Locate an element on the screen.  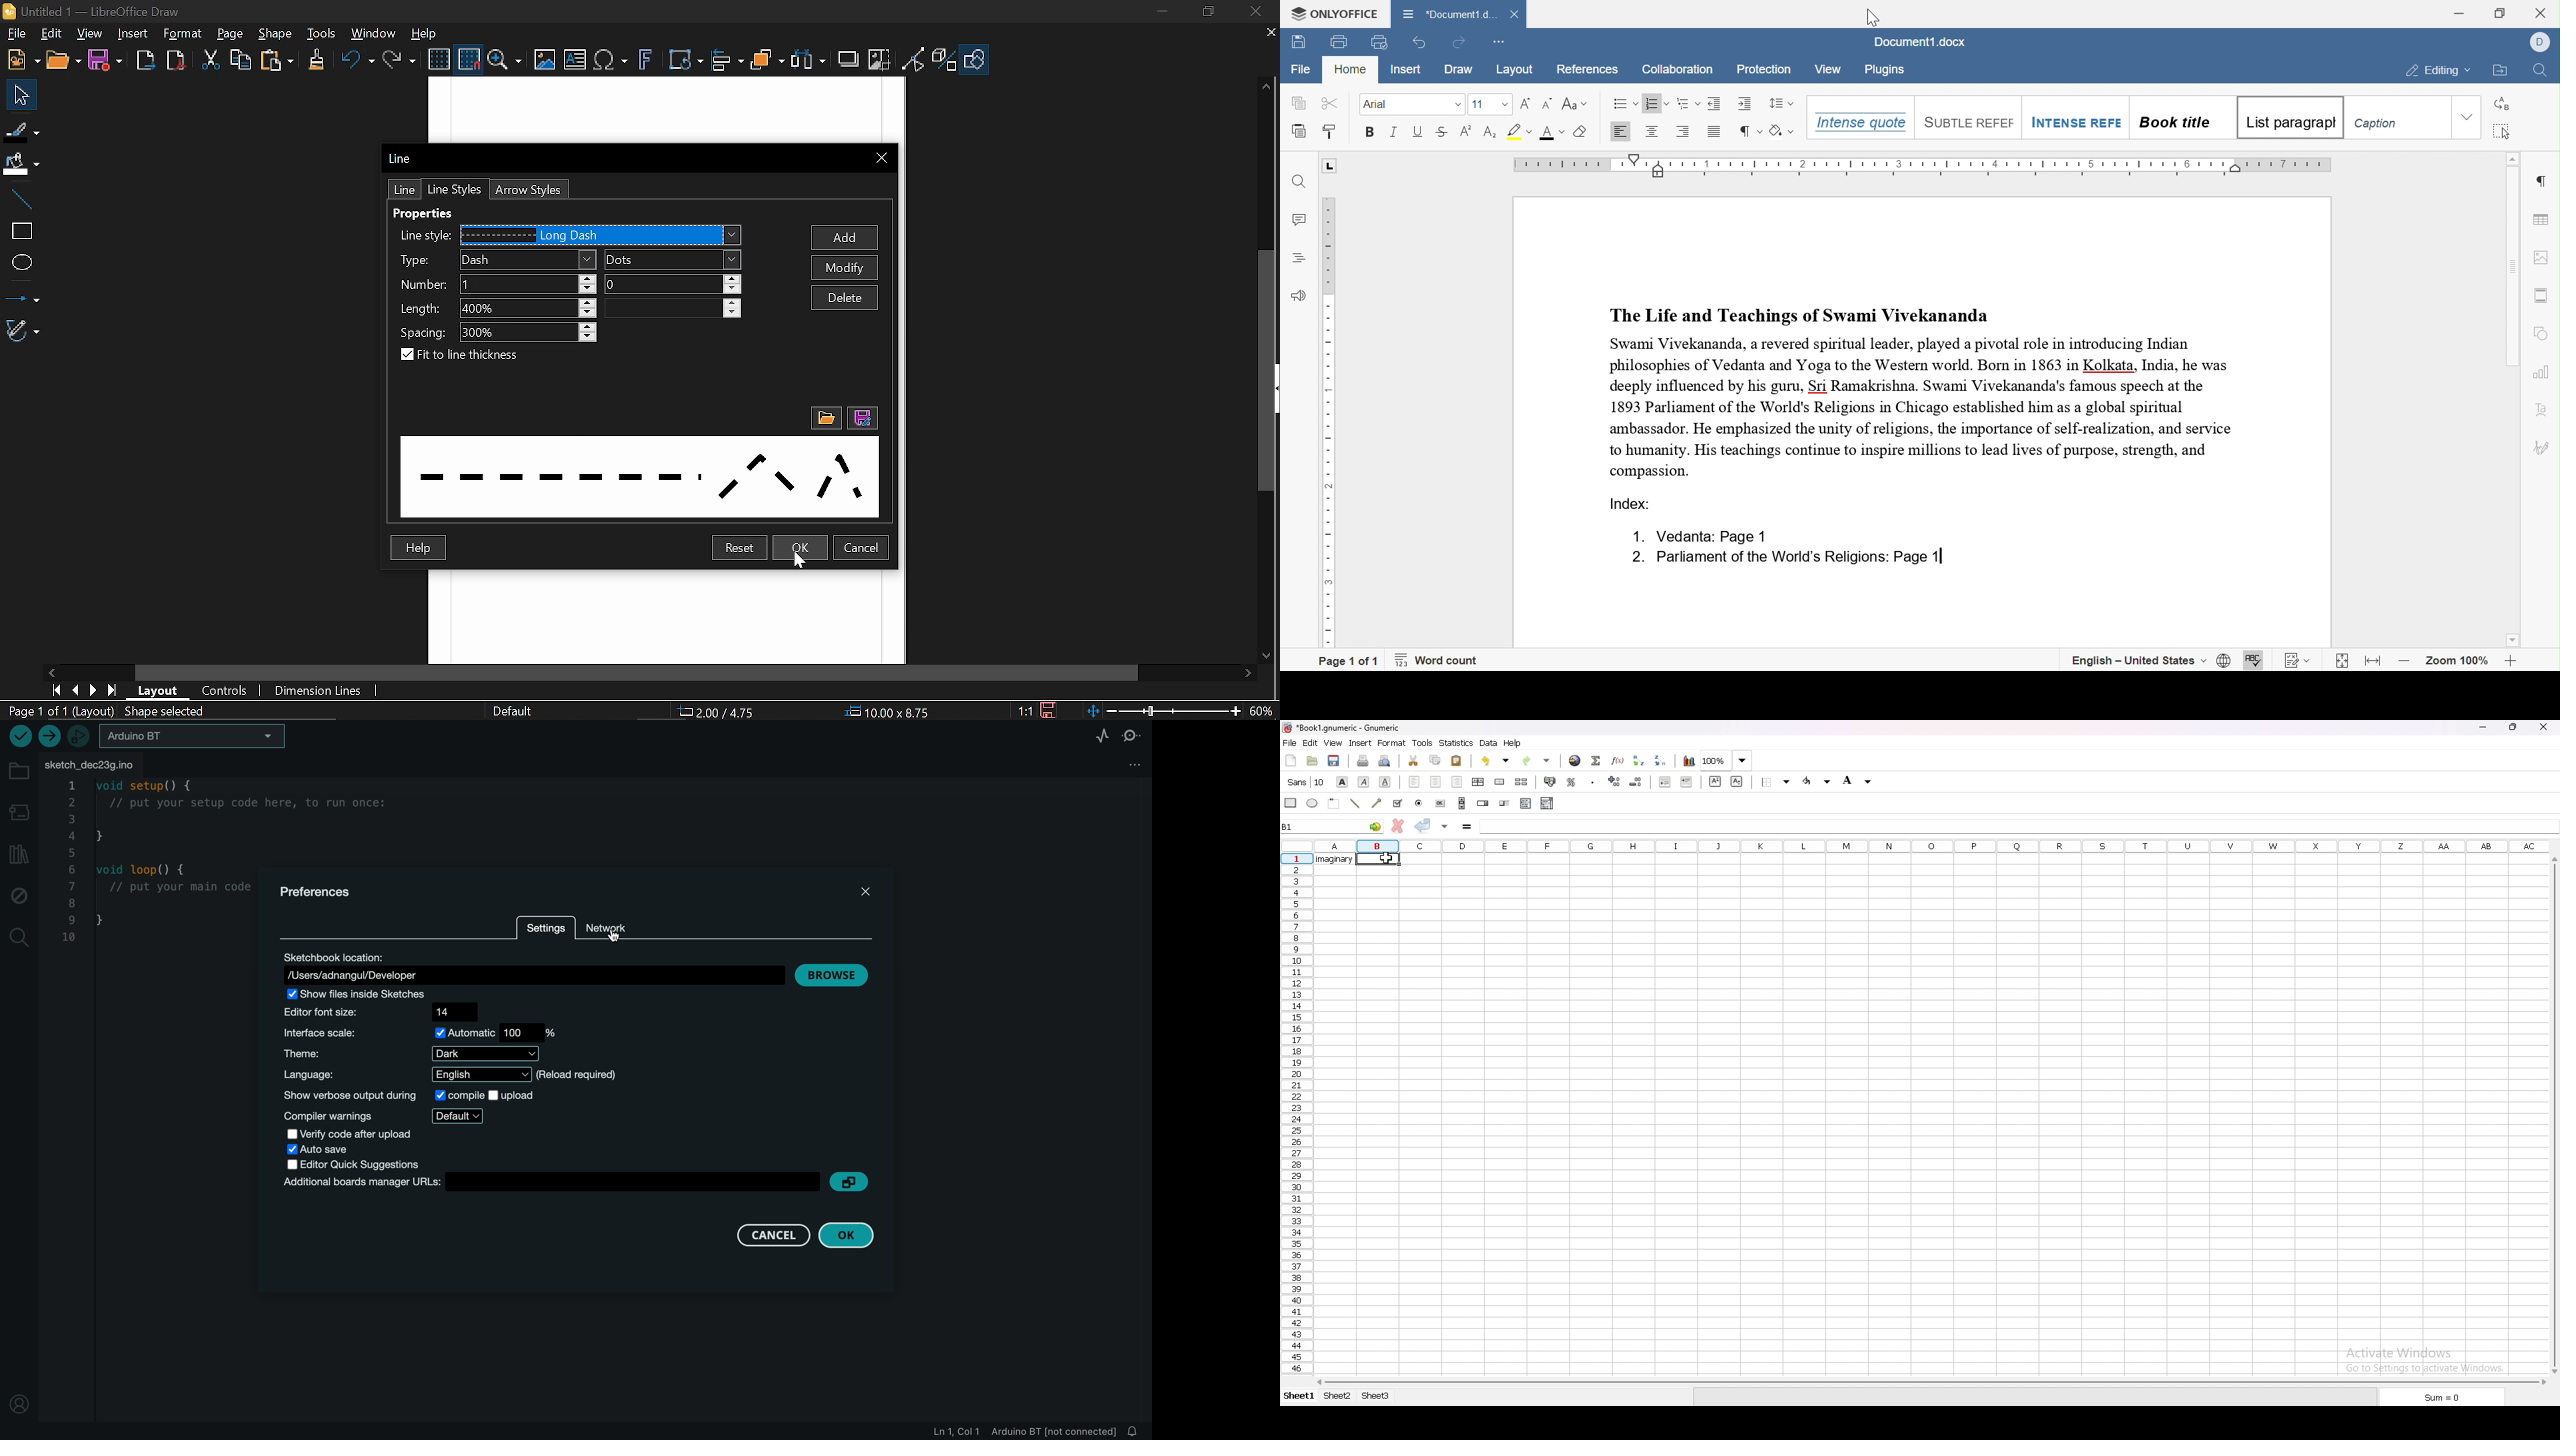
Format is located at coordinates (183, 34).